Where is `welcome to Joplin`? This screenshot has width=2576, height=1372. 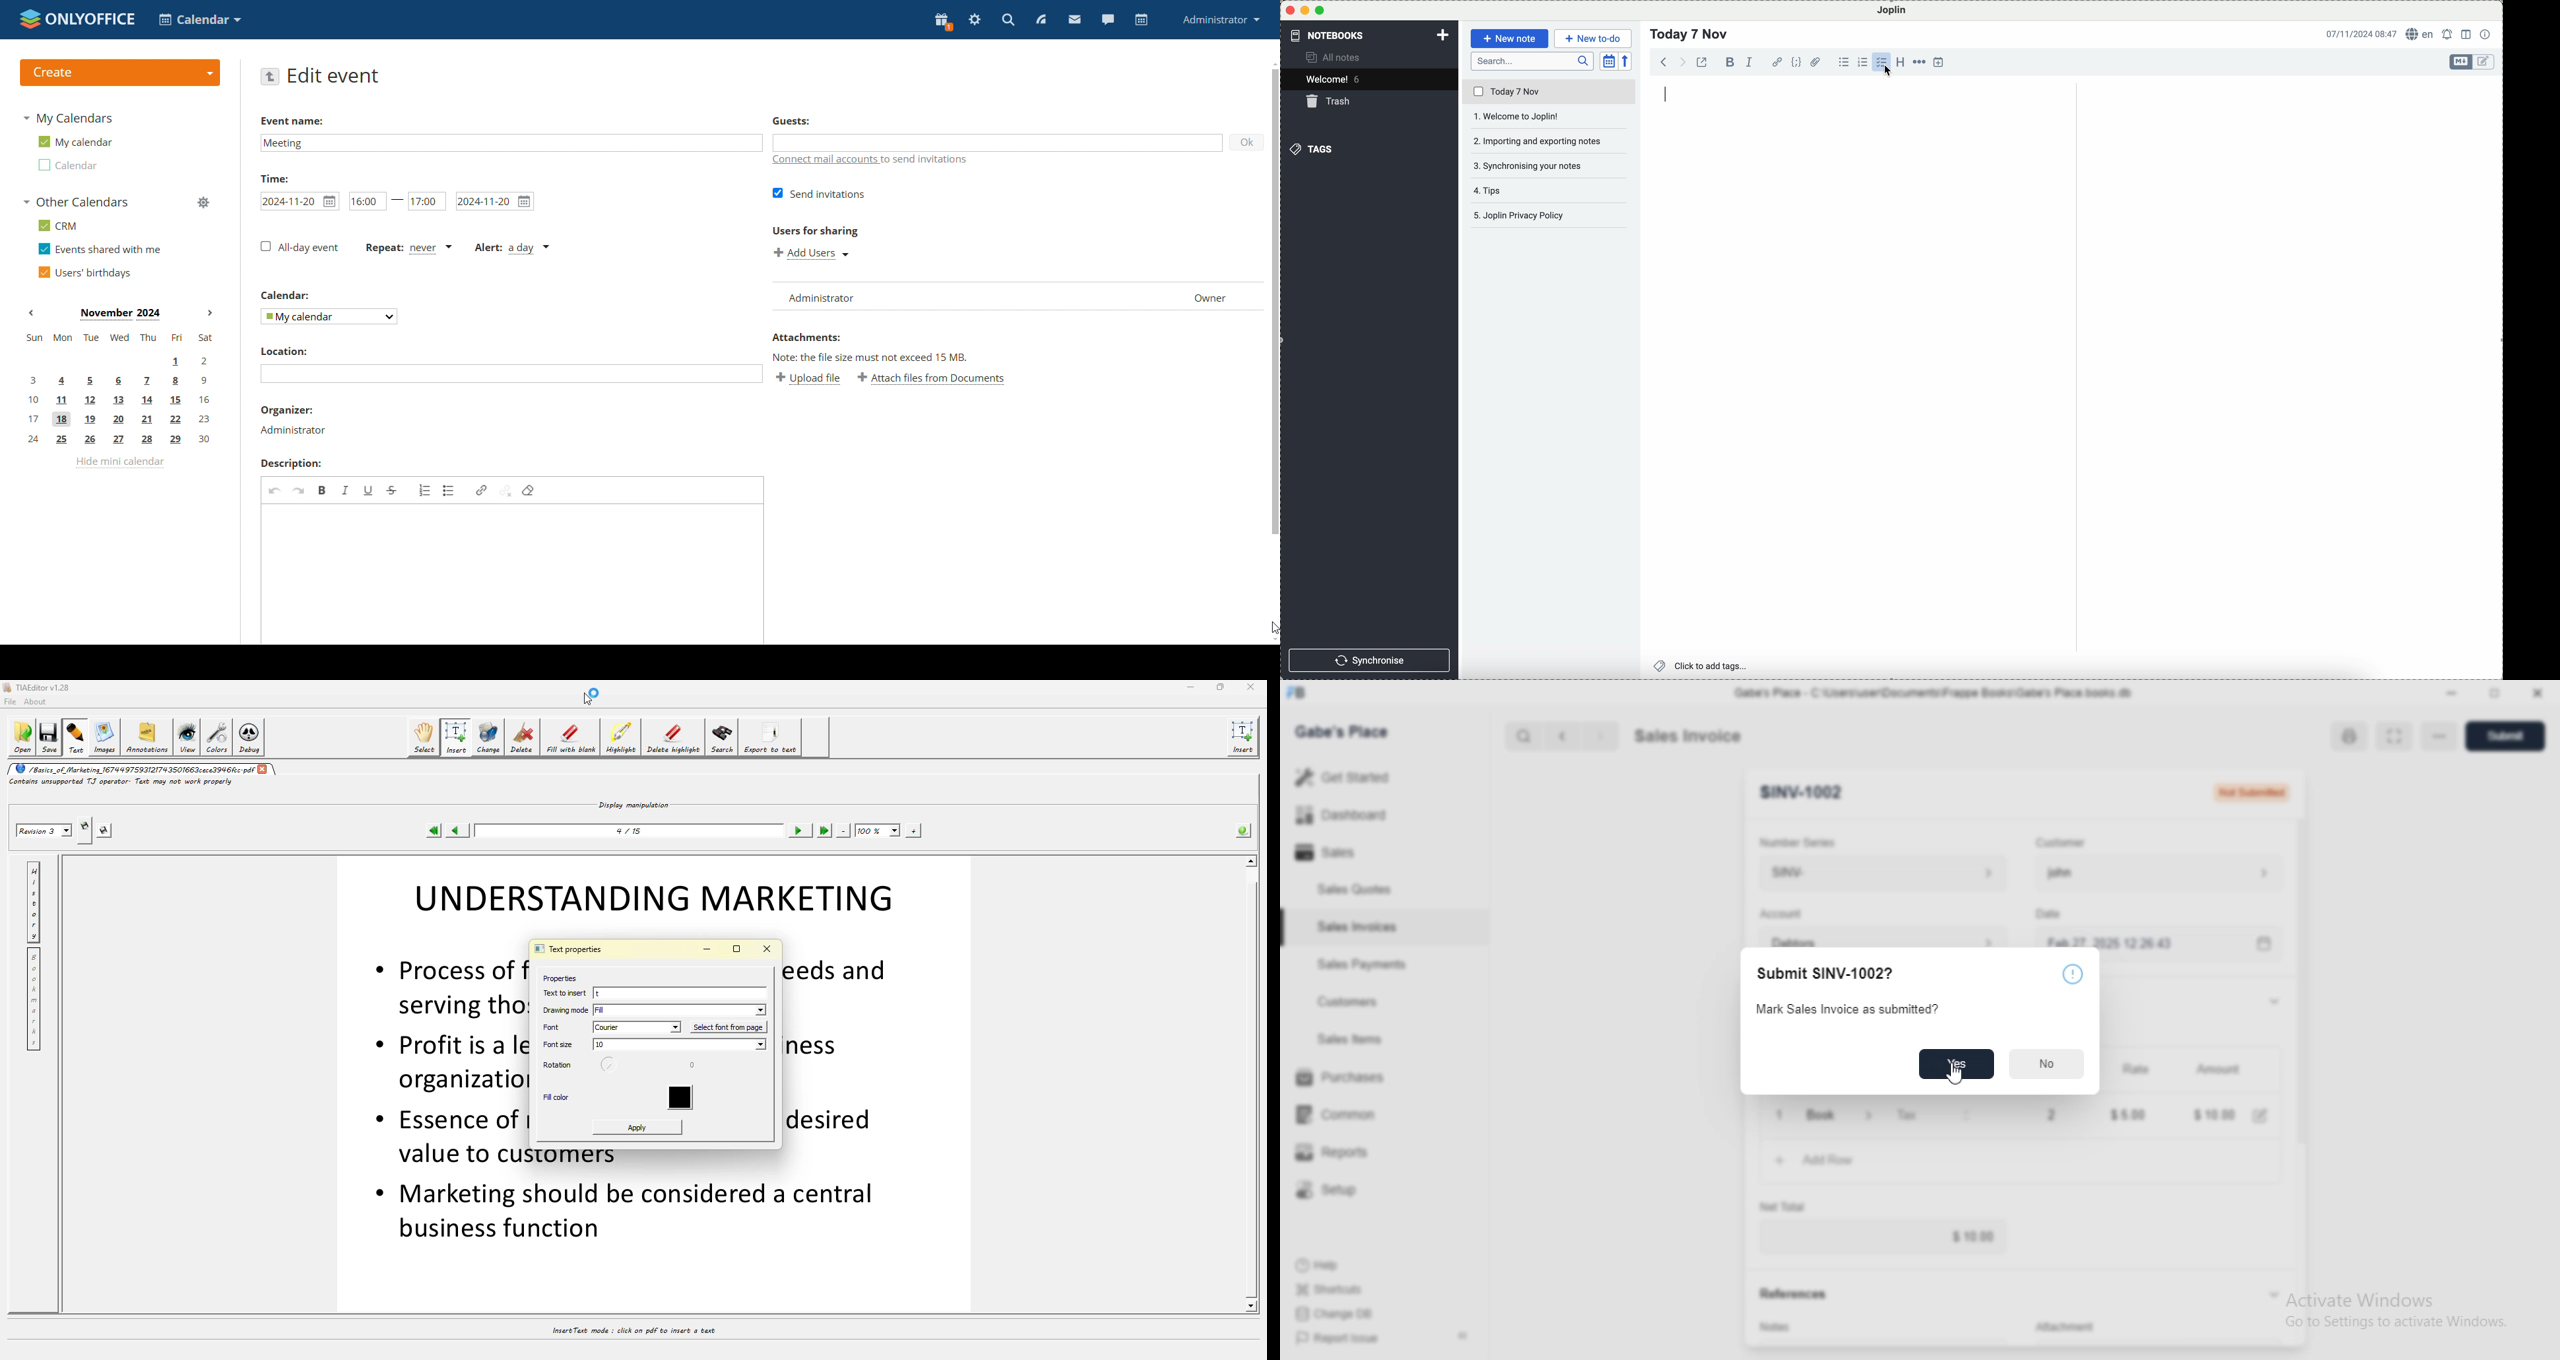 welcome to Joplin is located at coordinates (1549, 117).